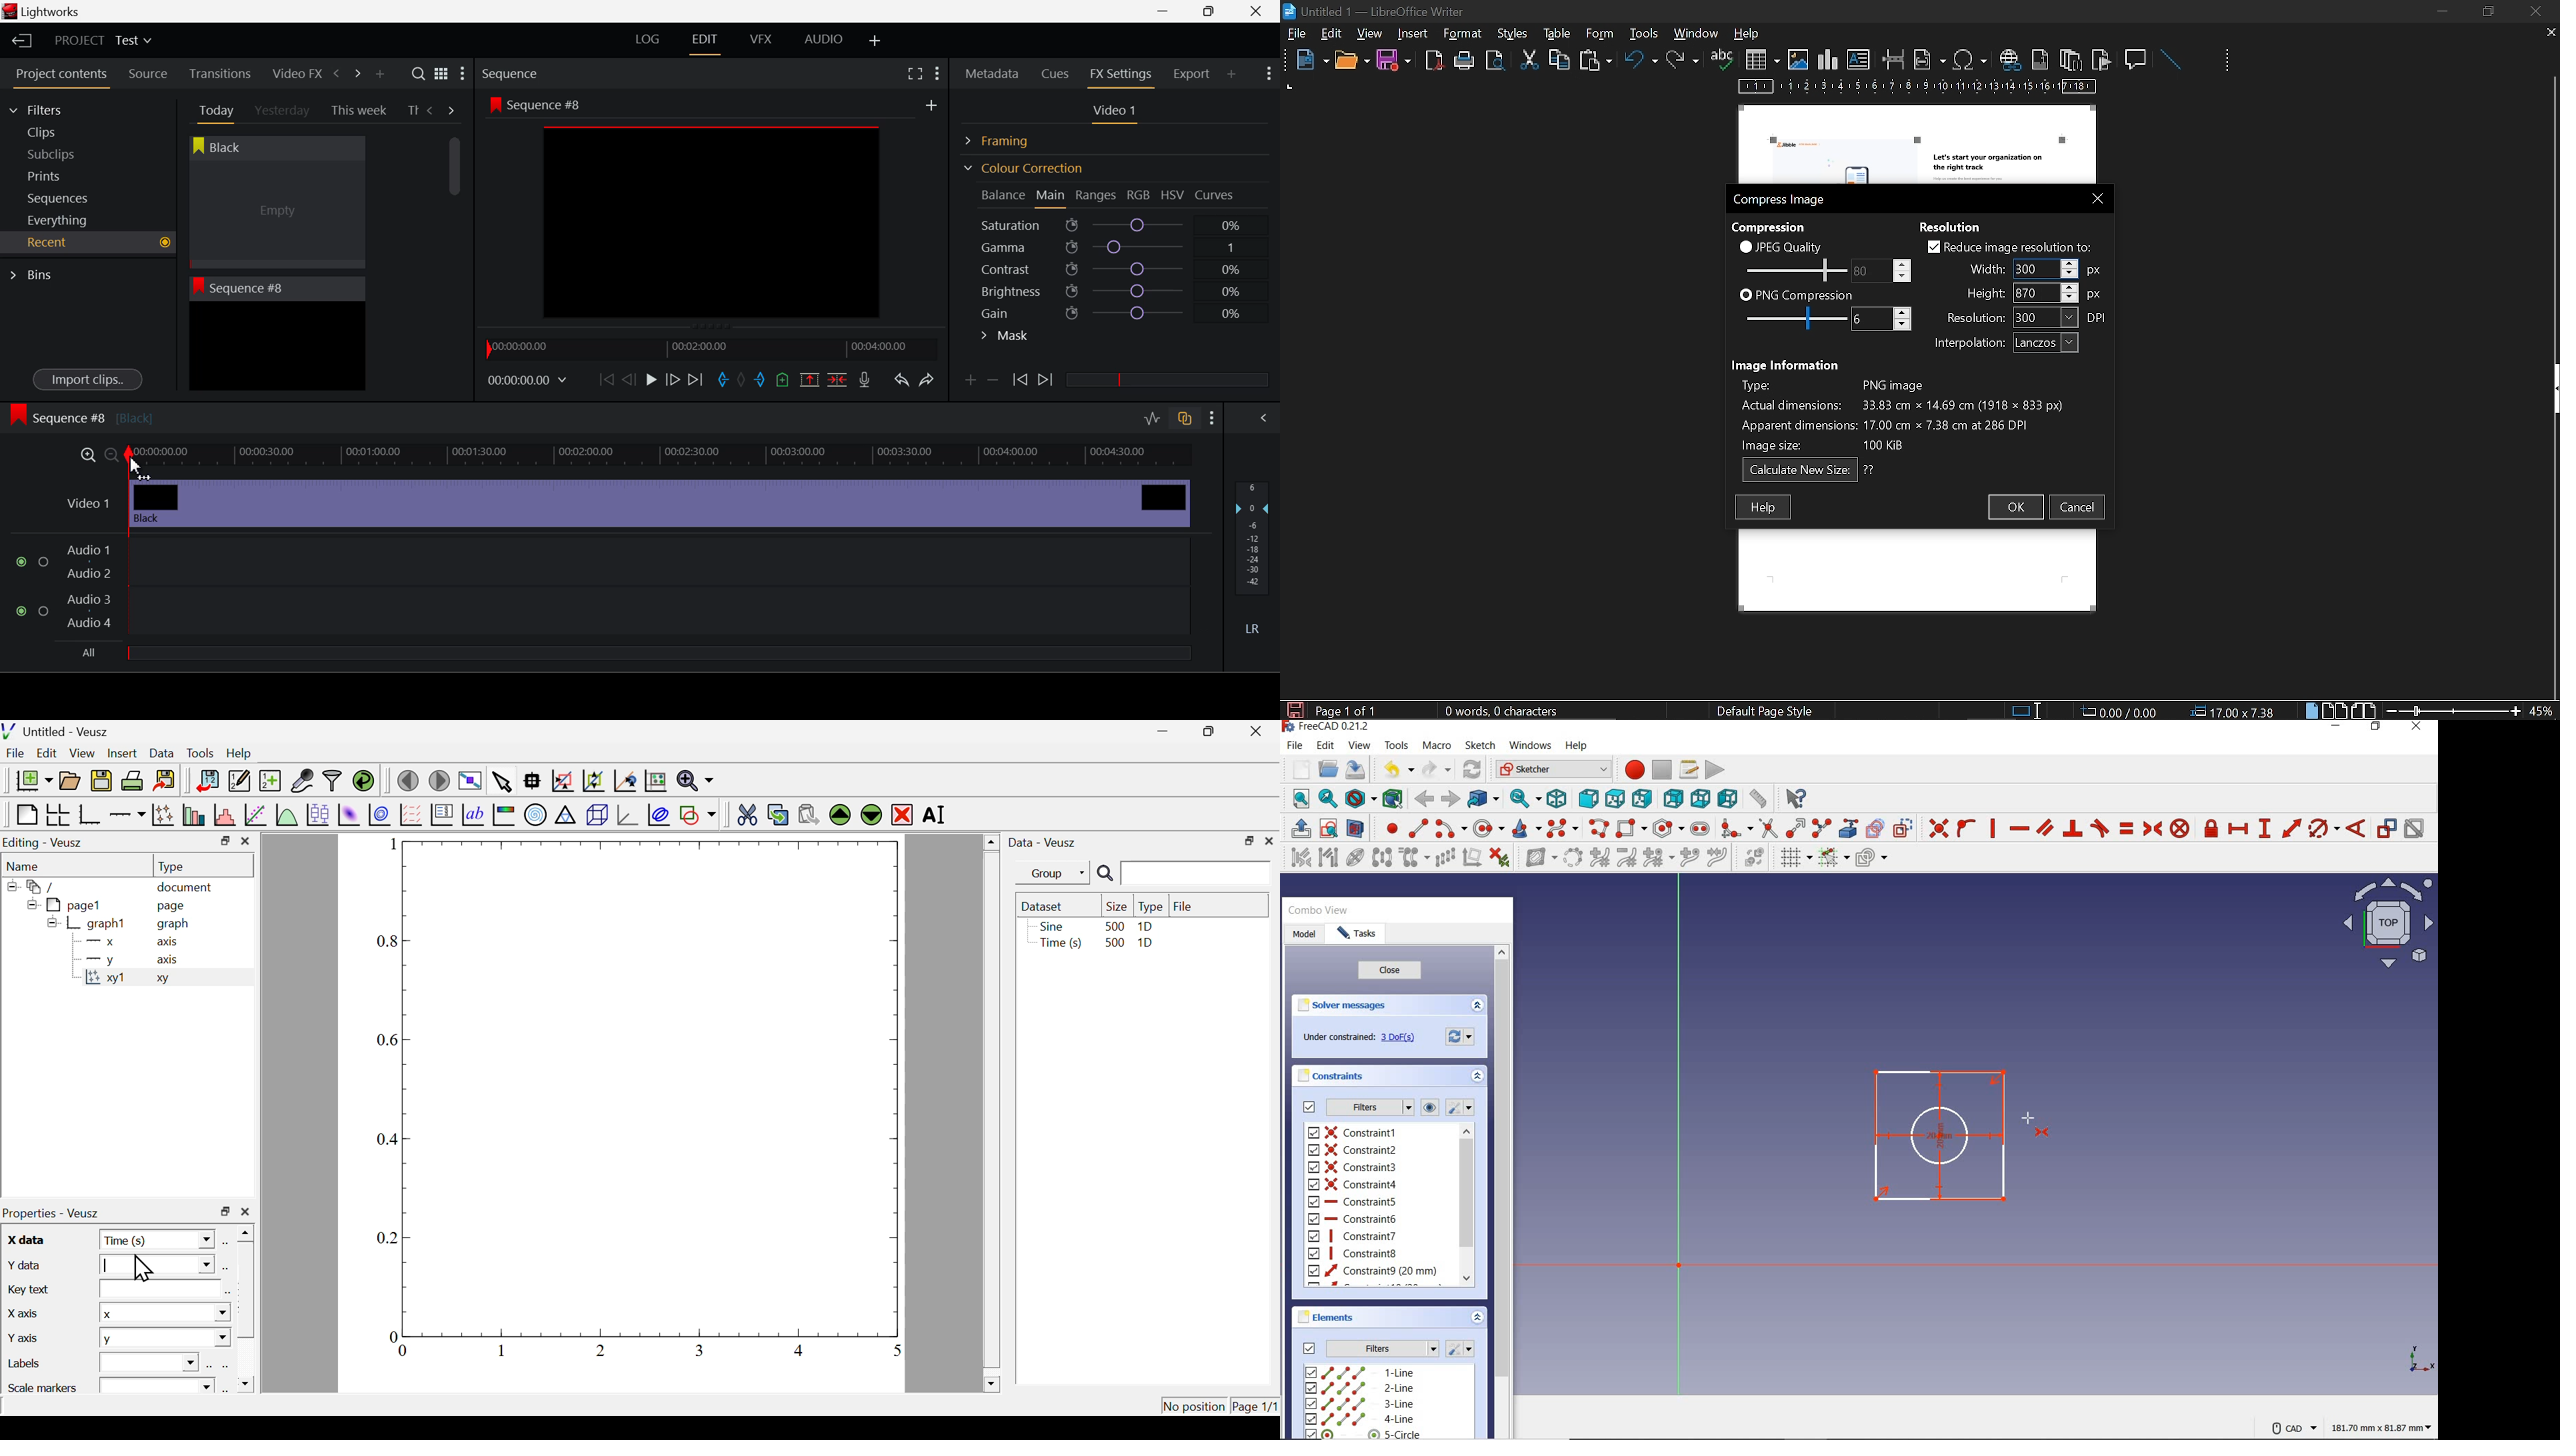 The width and height of the screenshot is (2576, 1456). Describe the element at coordinates (2534, 11) in the screenshot. I see `close` at that location.